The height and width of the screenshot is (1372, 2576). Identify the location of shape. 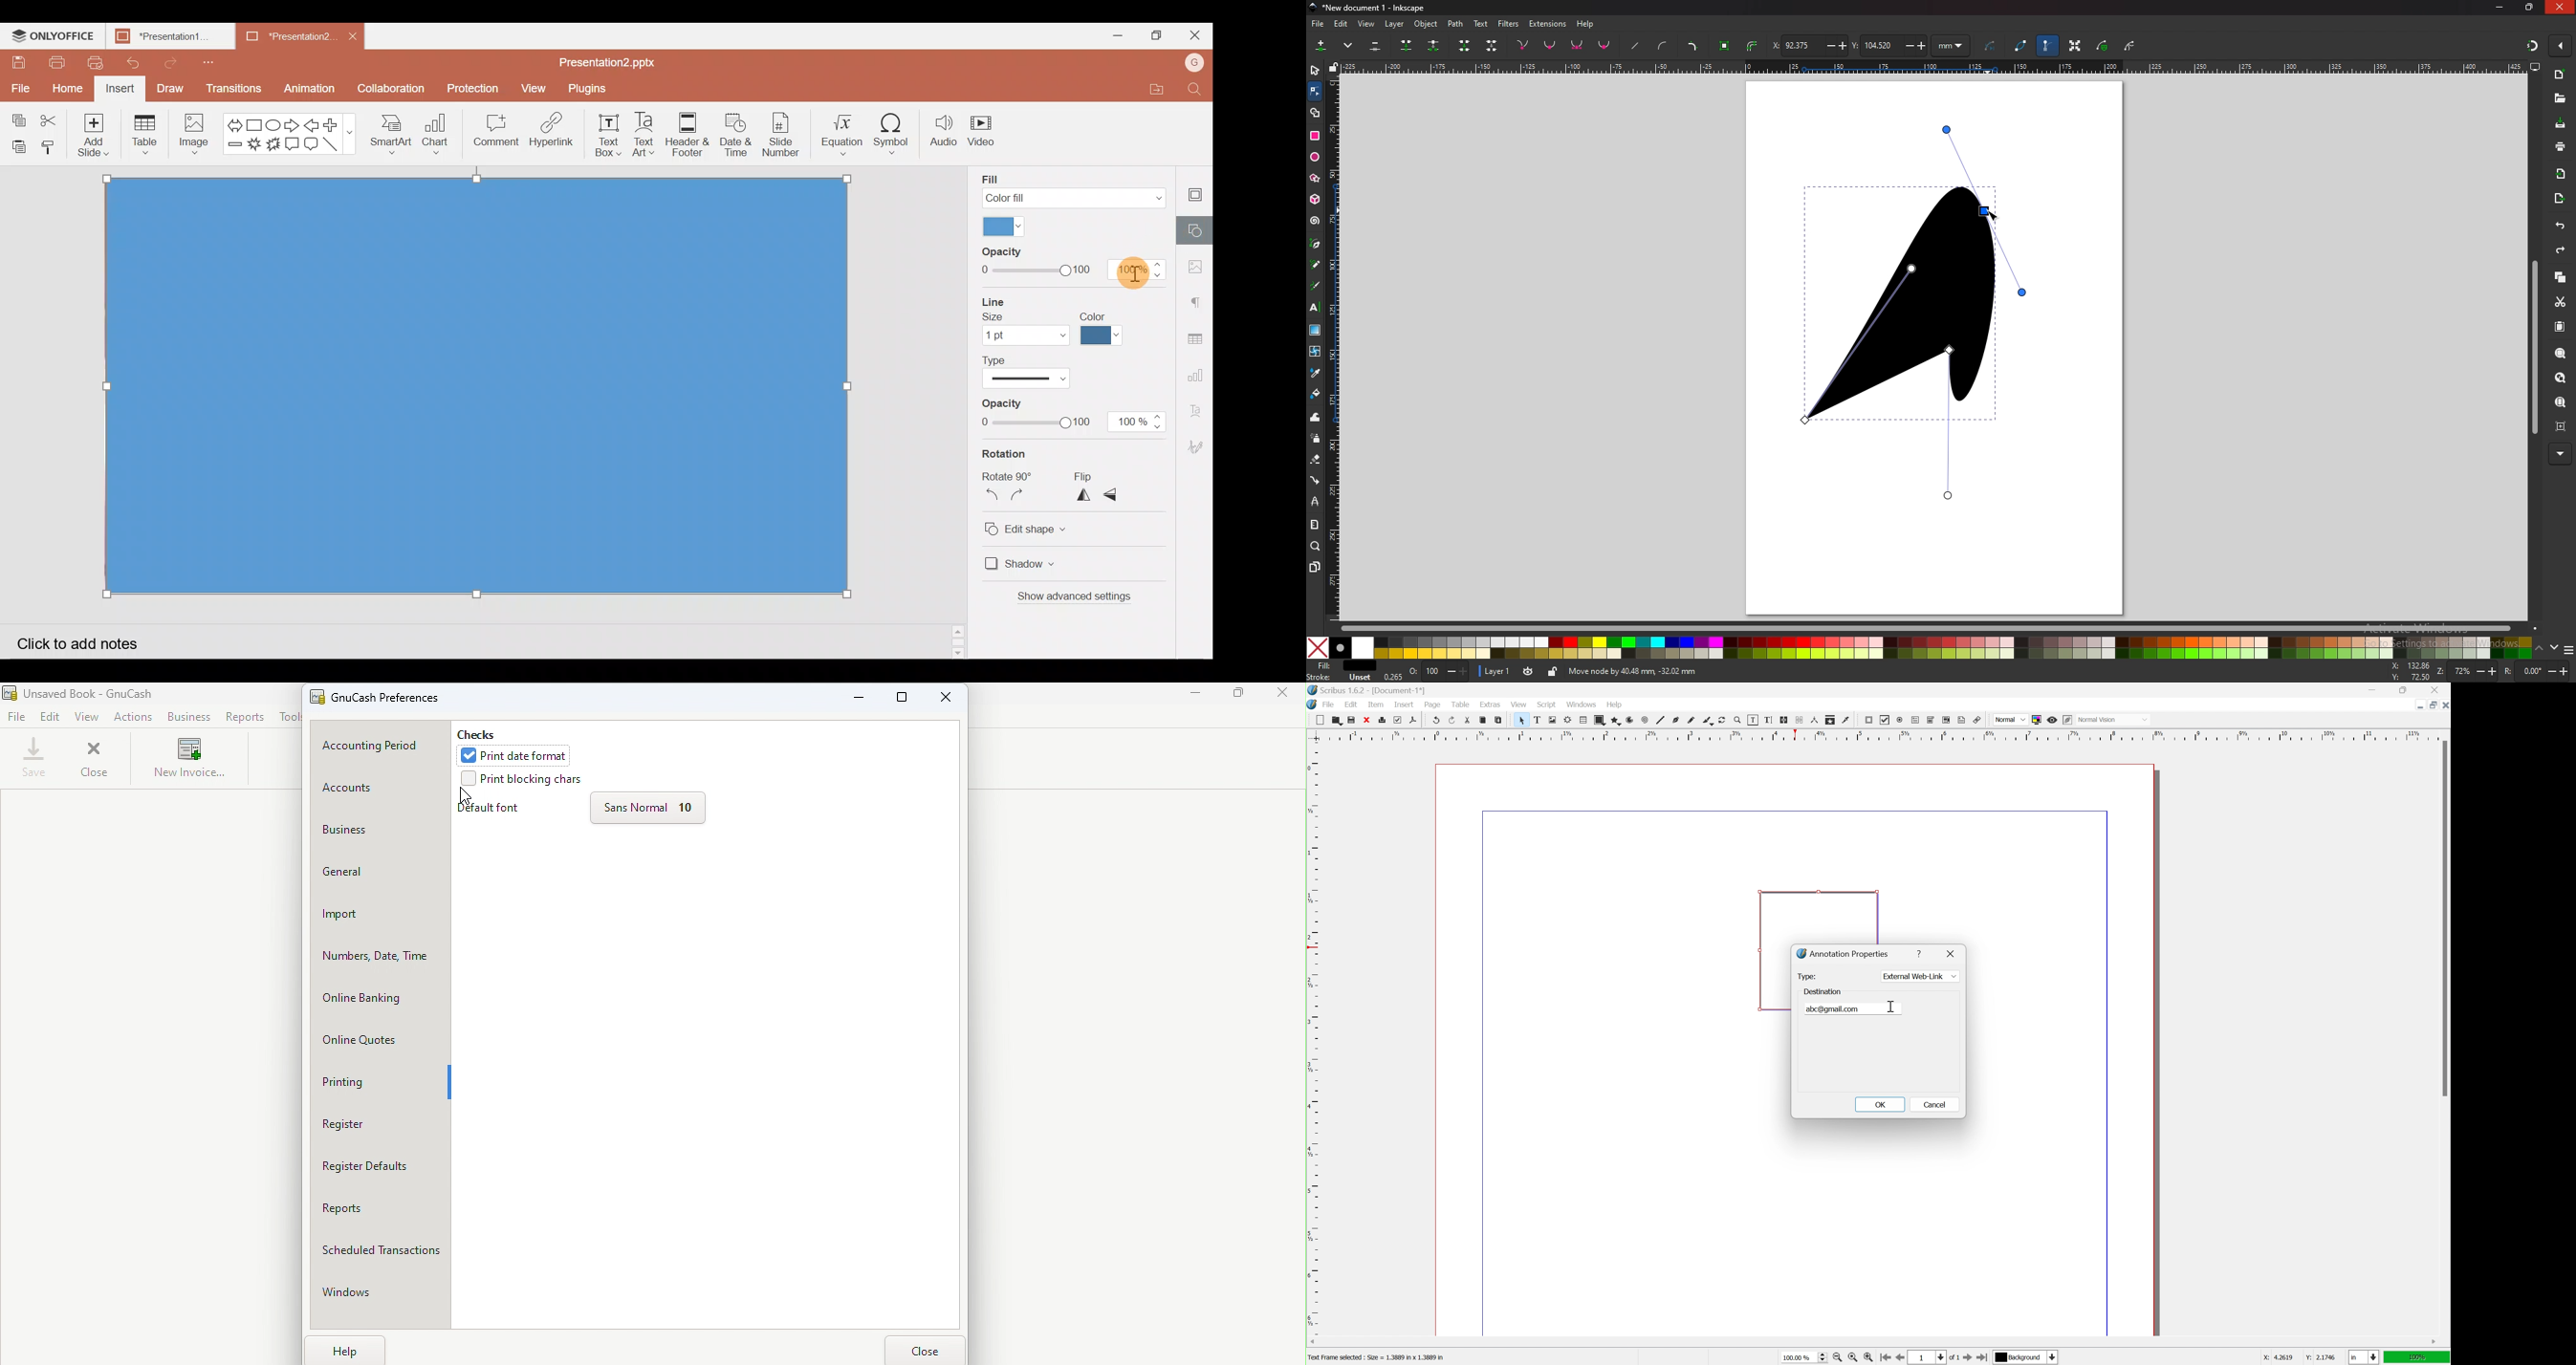
(1600, 720).